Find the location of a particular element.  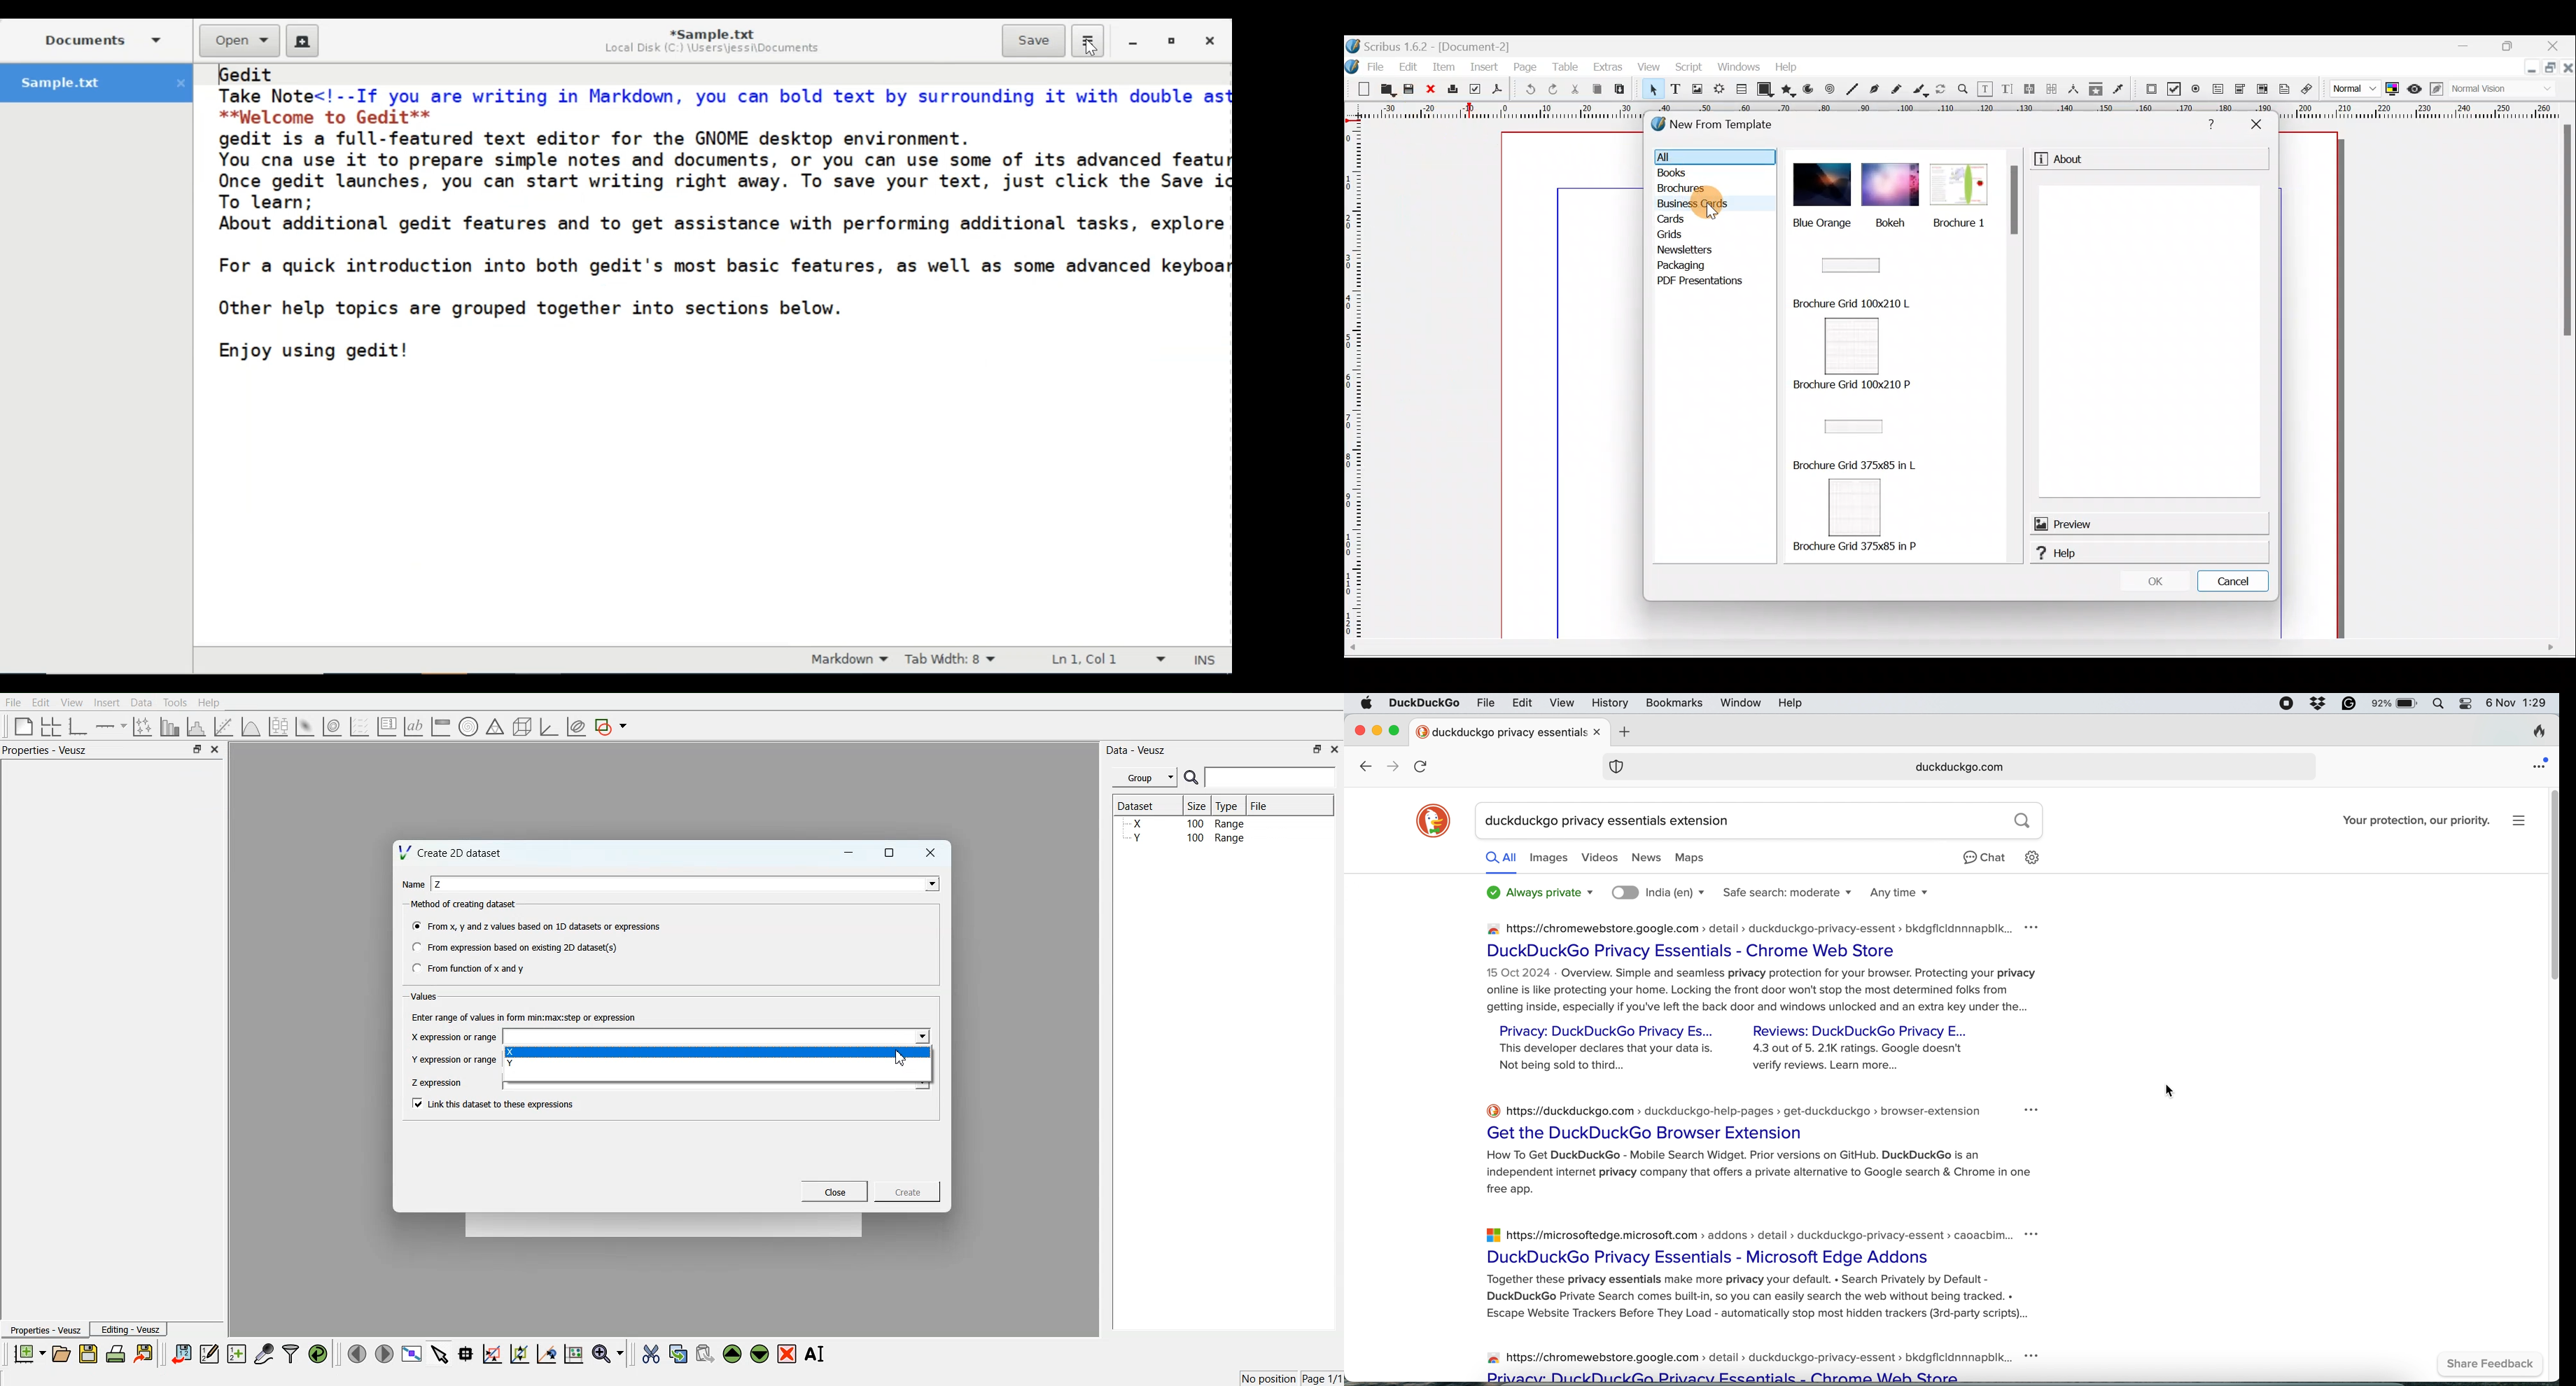

duckduckgo.com is located at coordinates (1959, 767).